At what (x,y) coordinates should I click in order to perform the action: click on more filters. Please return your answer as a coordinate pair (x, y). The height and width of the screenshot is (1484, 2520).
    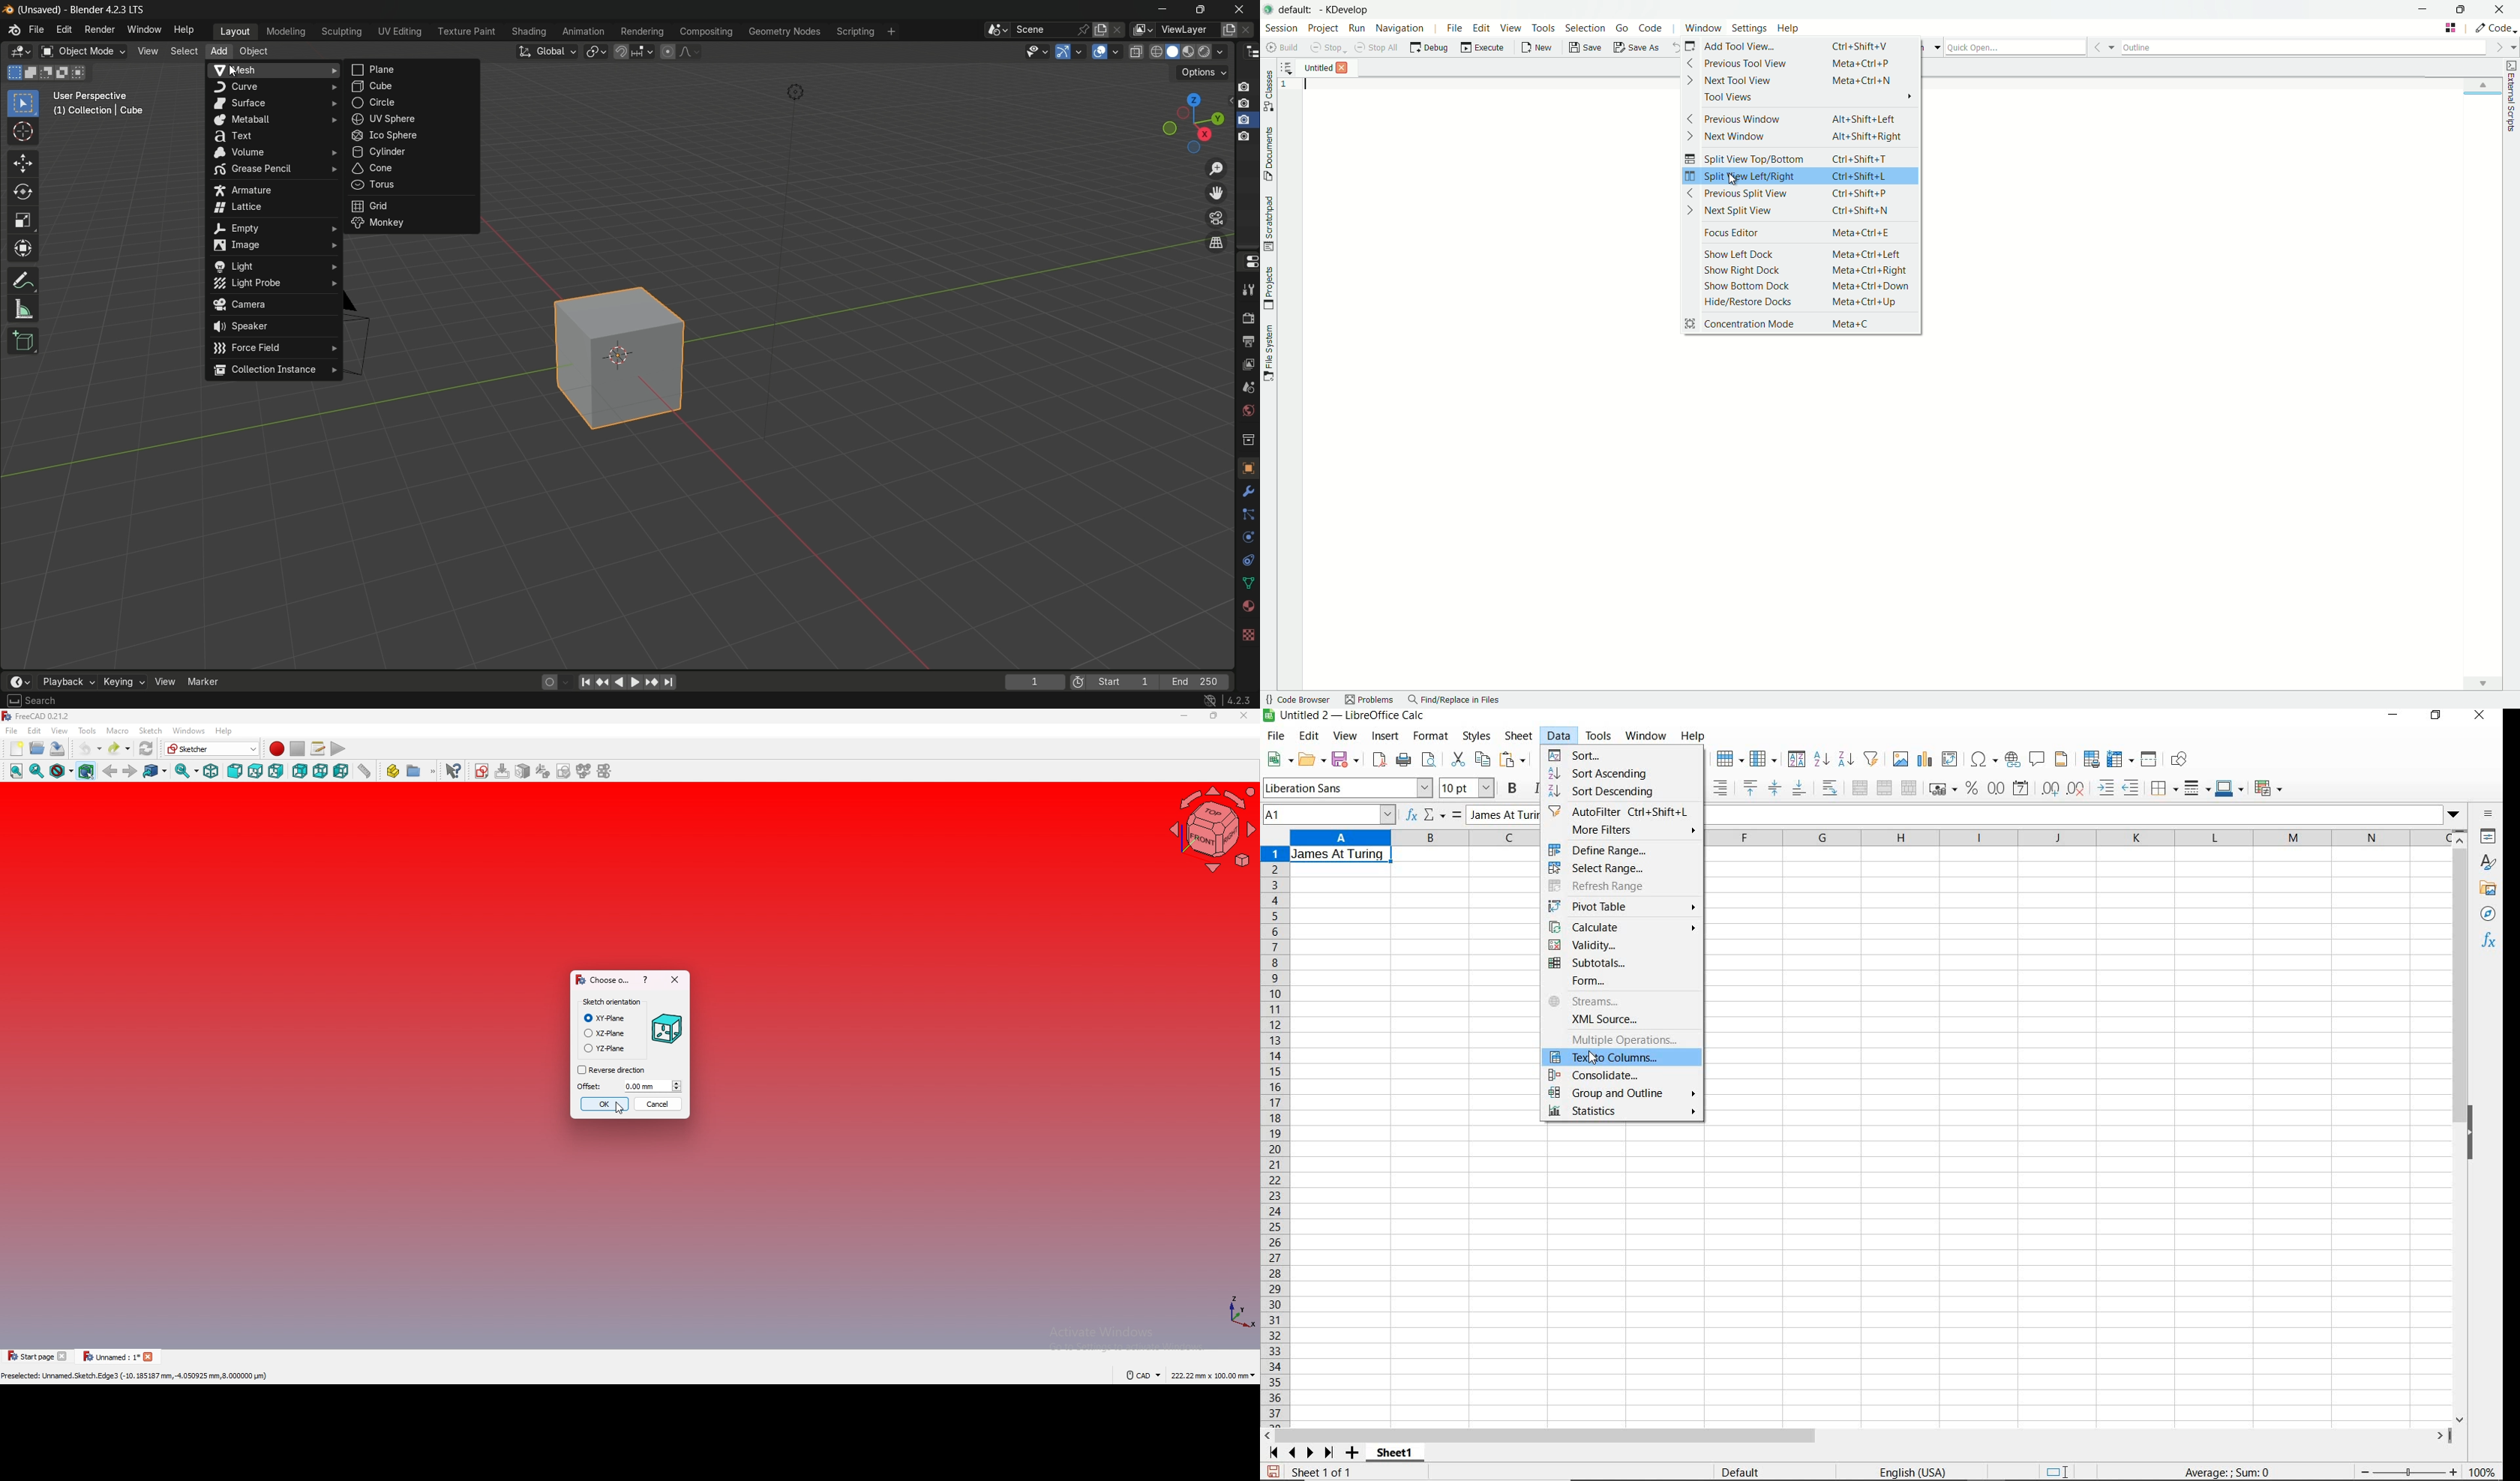
    Looking at the image, I should click on (1630, 831).